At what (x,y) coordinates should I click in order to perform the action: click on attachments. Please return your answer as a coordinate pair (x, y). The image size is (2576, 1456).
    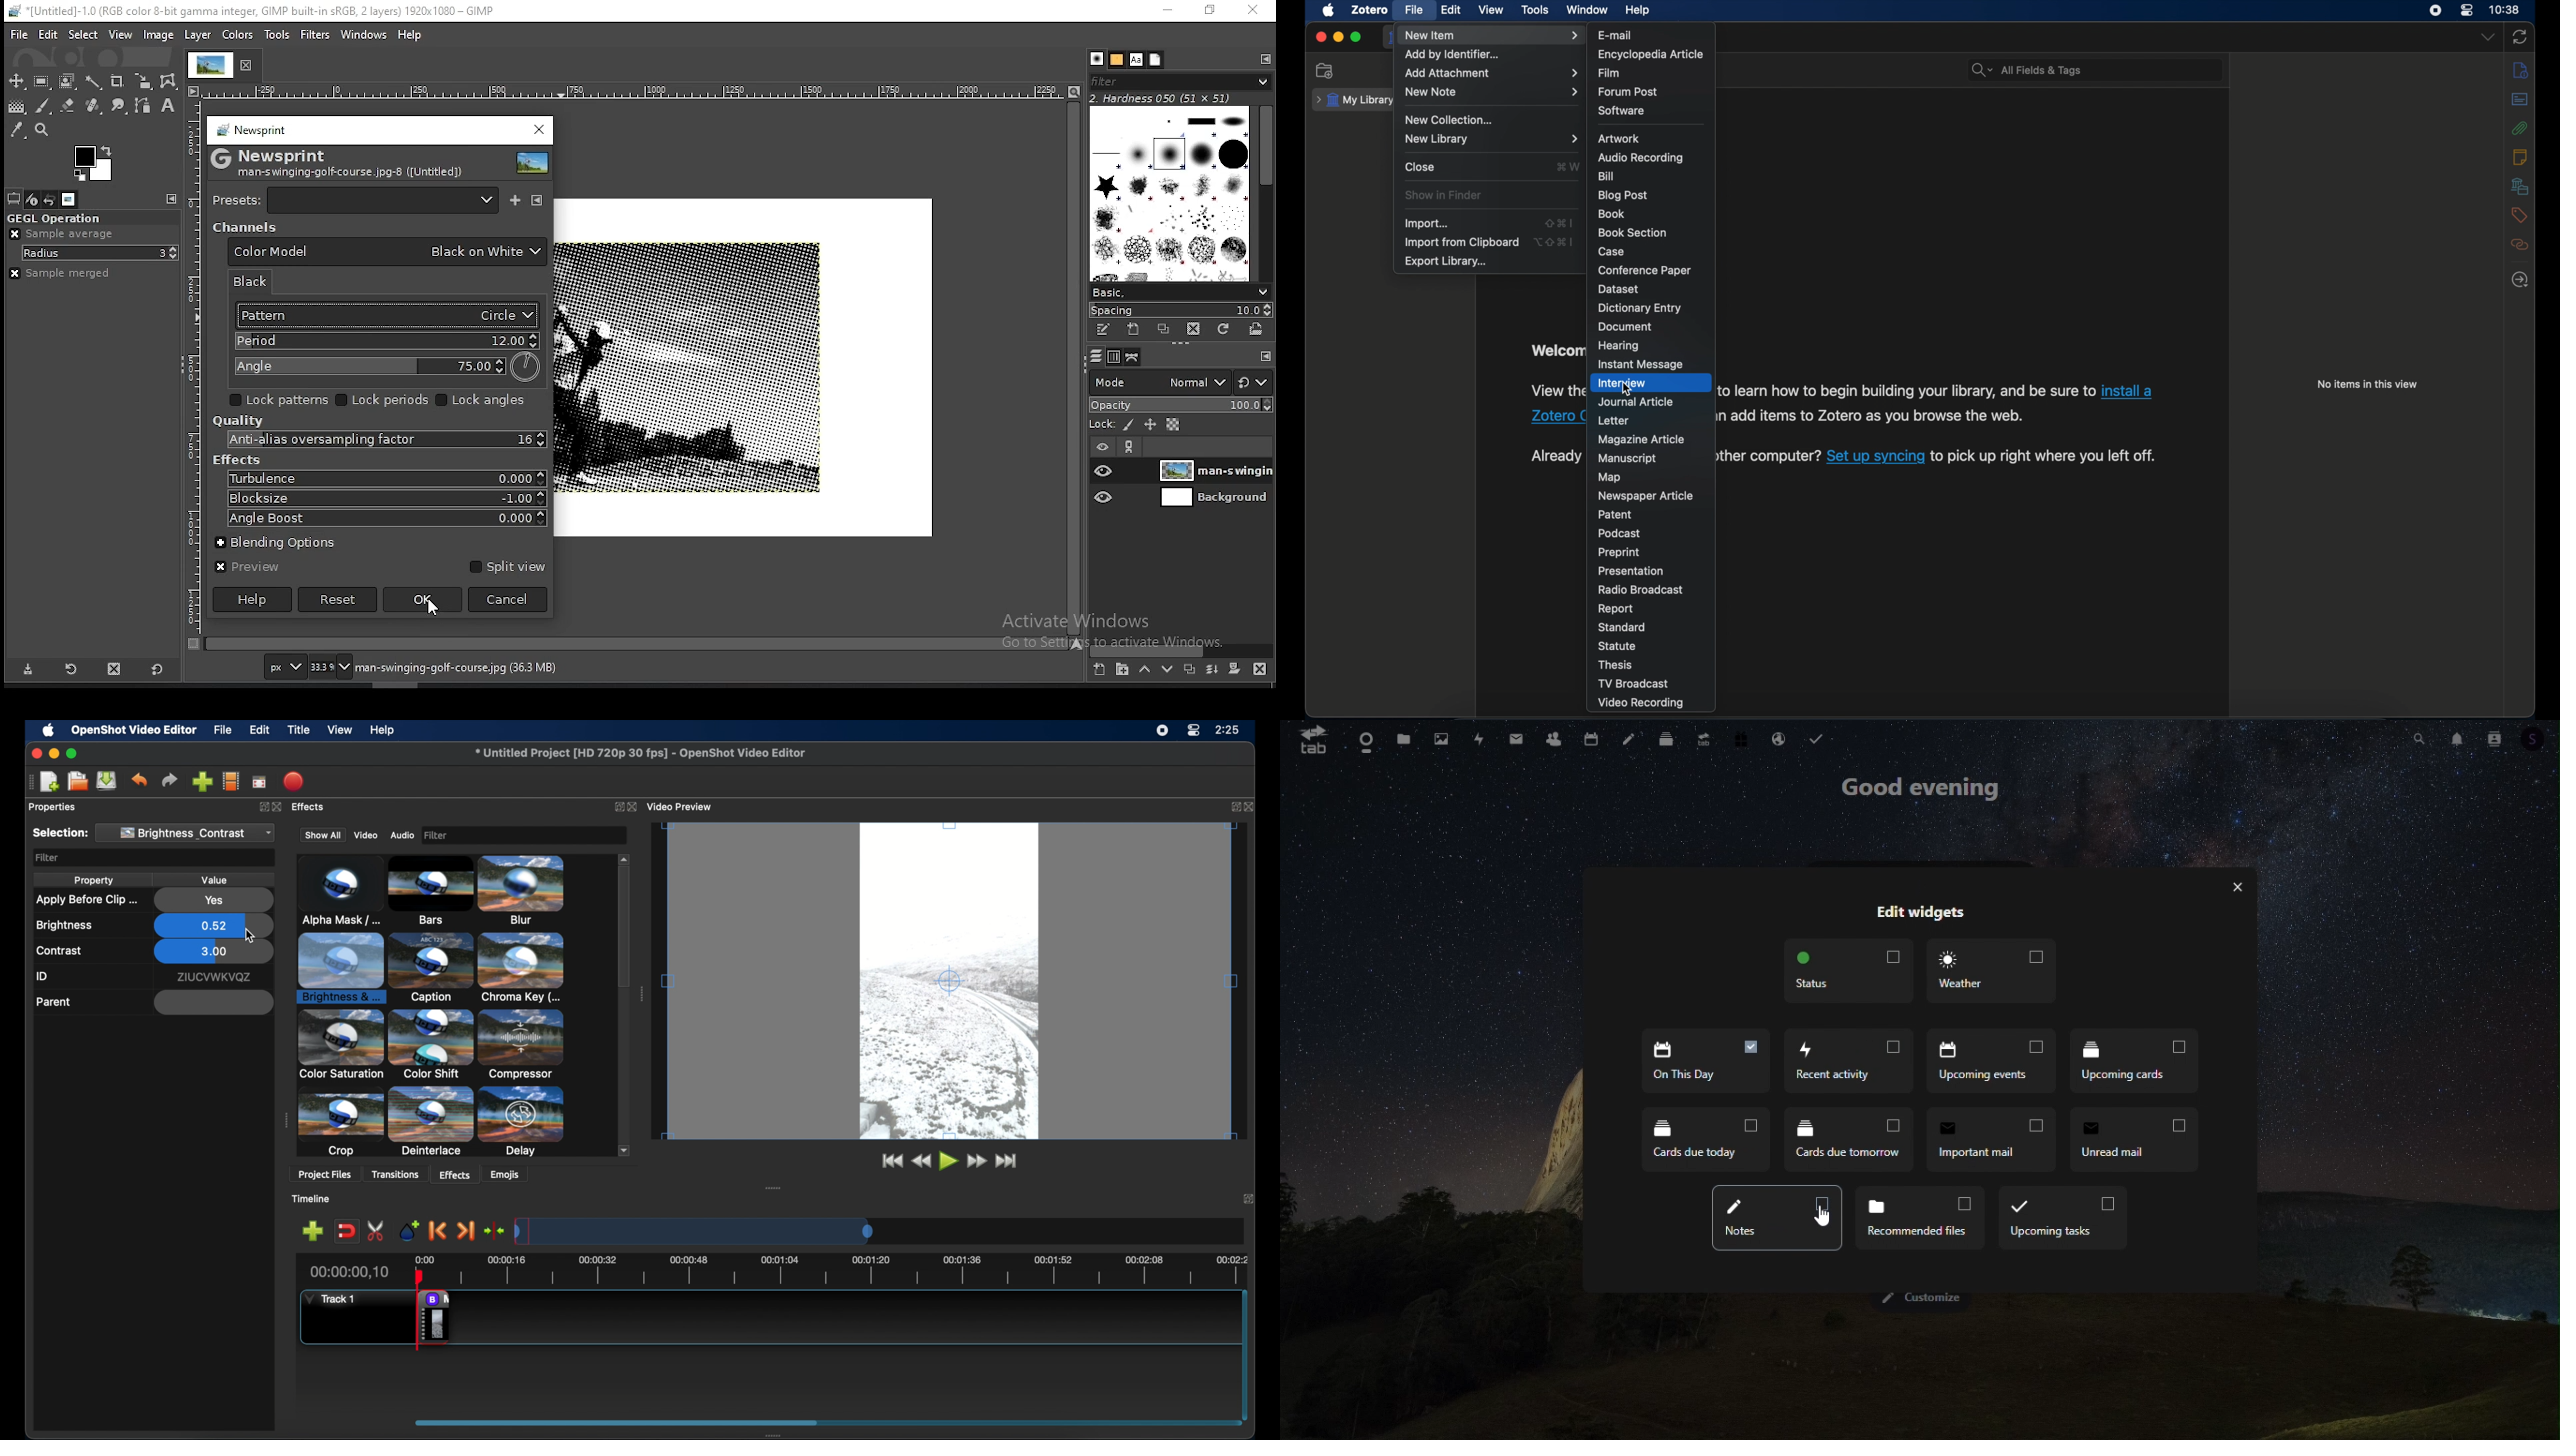
    Looking at the image, I should click on (2519, 128).